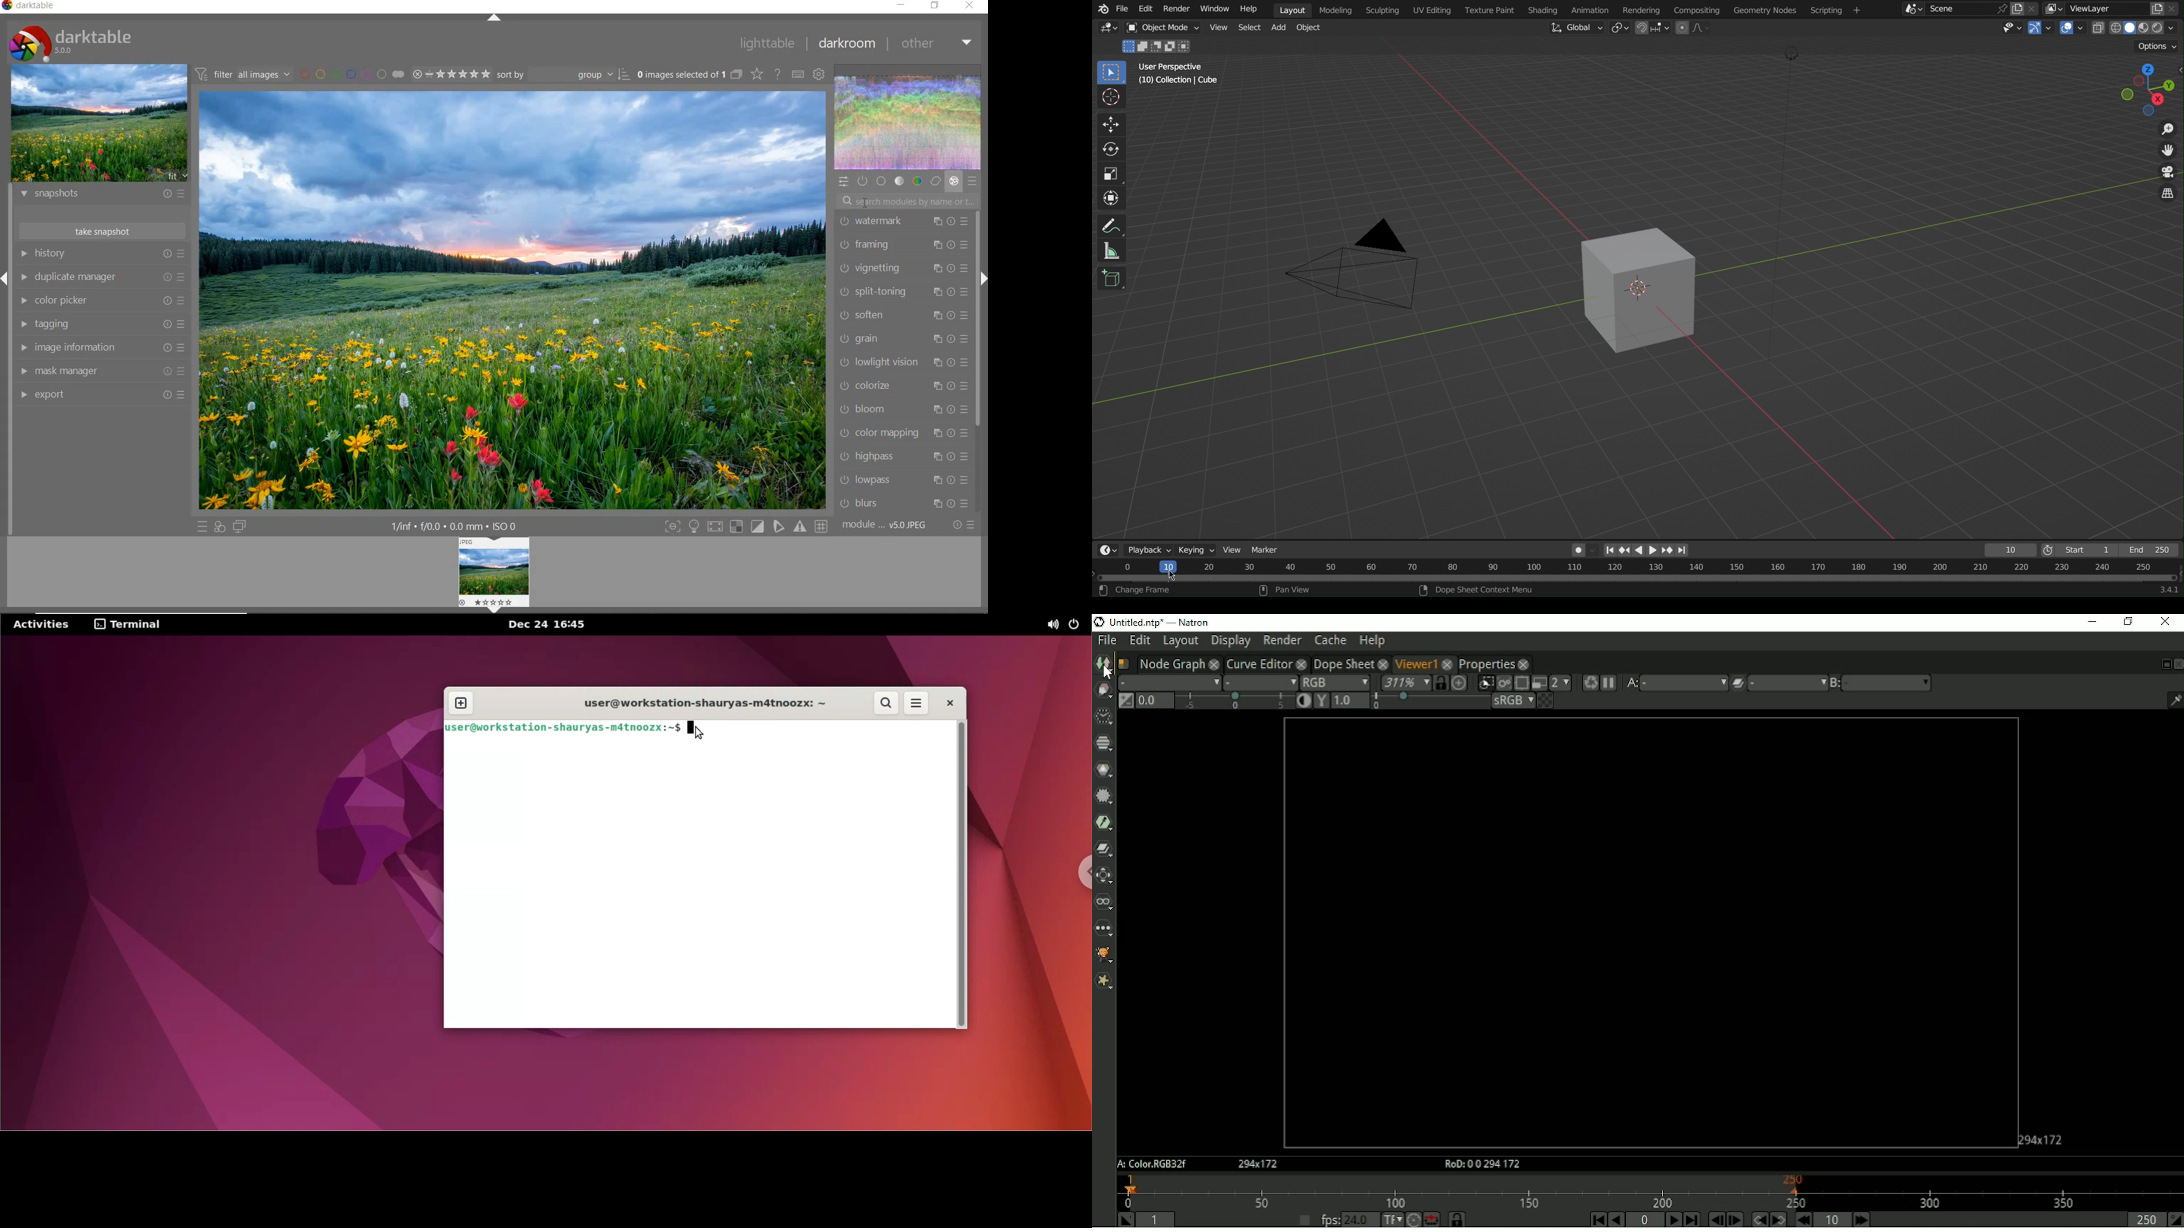 This screenshot has width=2184, height=1232. I want to click on color, so click(918, 180).